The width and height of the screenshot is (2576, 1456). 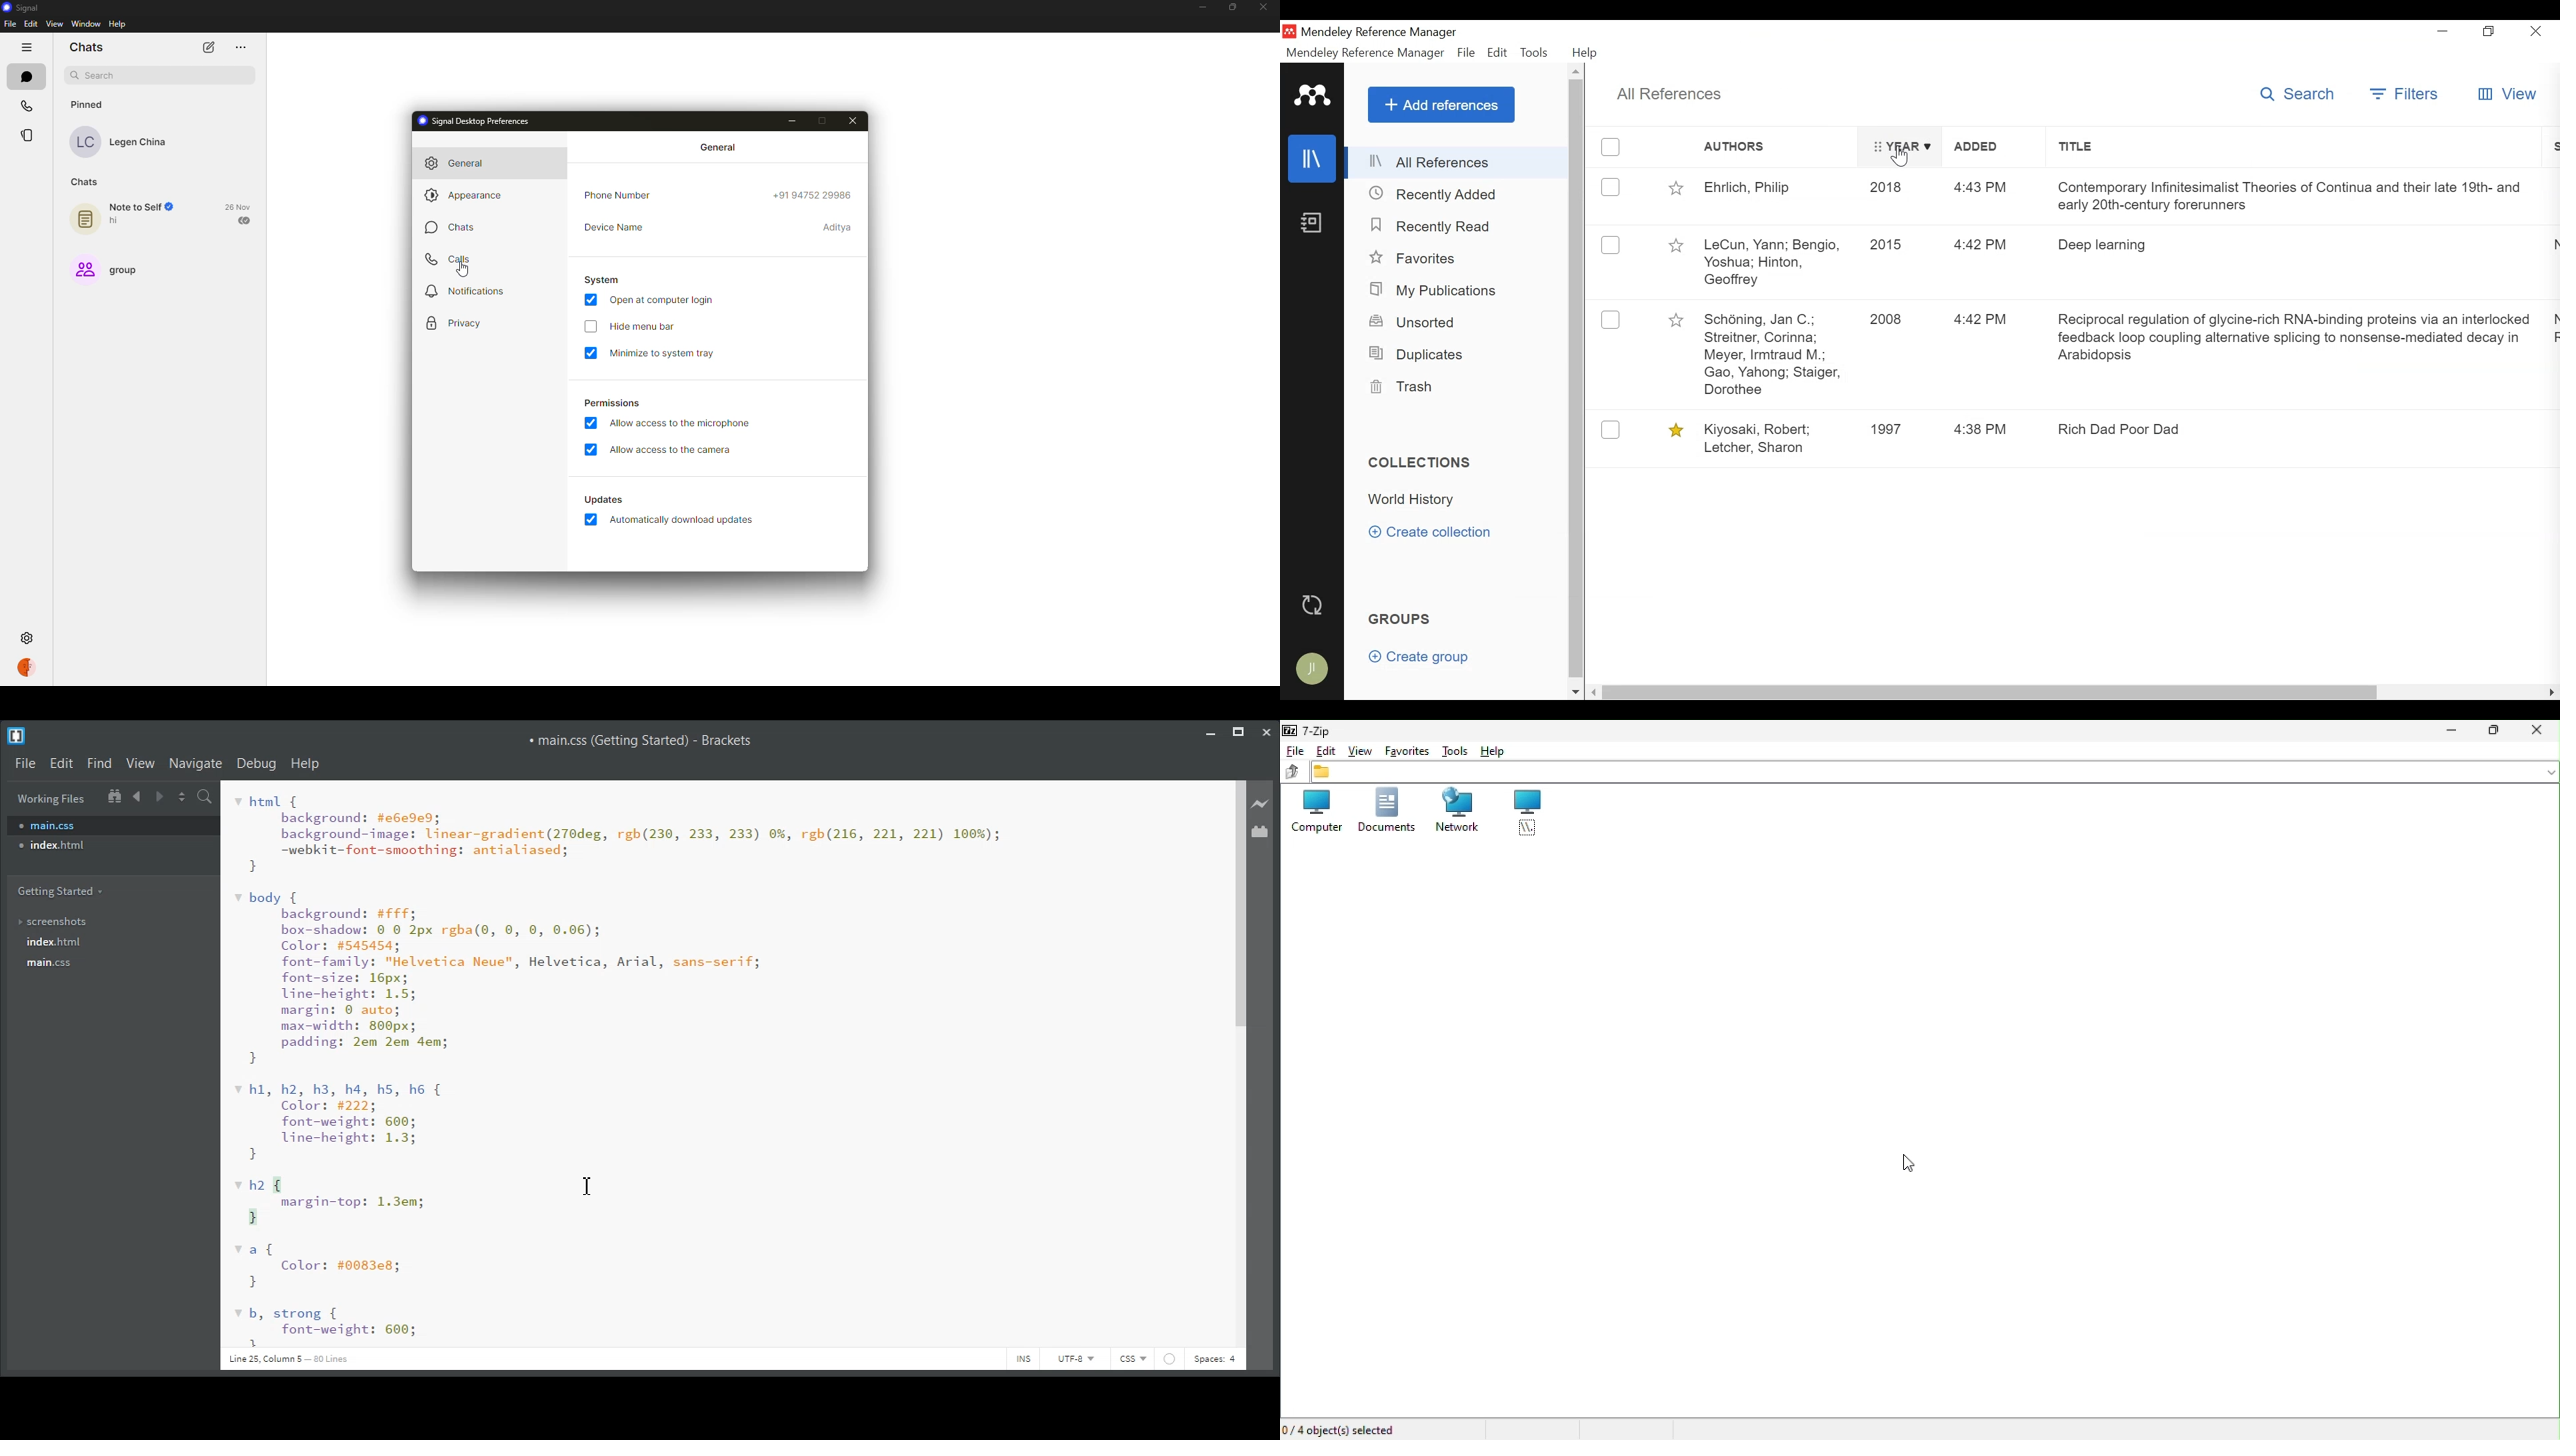 I want to click on View, so click(x=2506, y=93).